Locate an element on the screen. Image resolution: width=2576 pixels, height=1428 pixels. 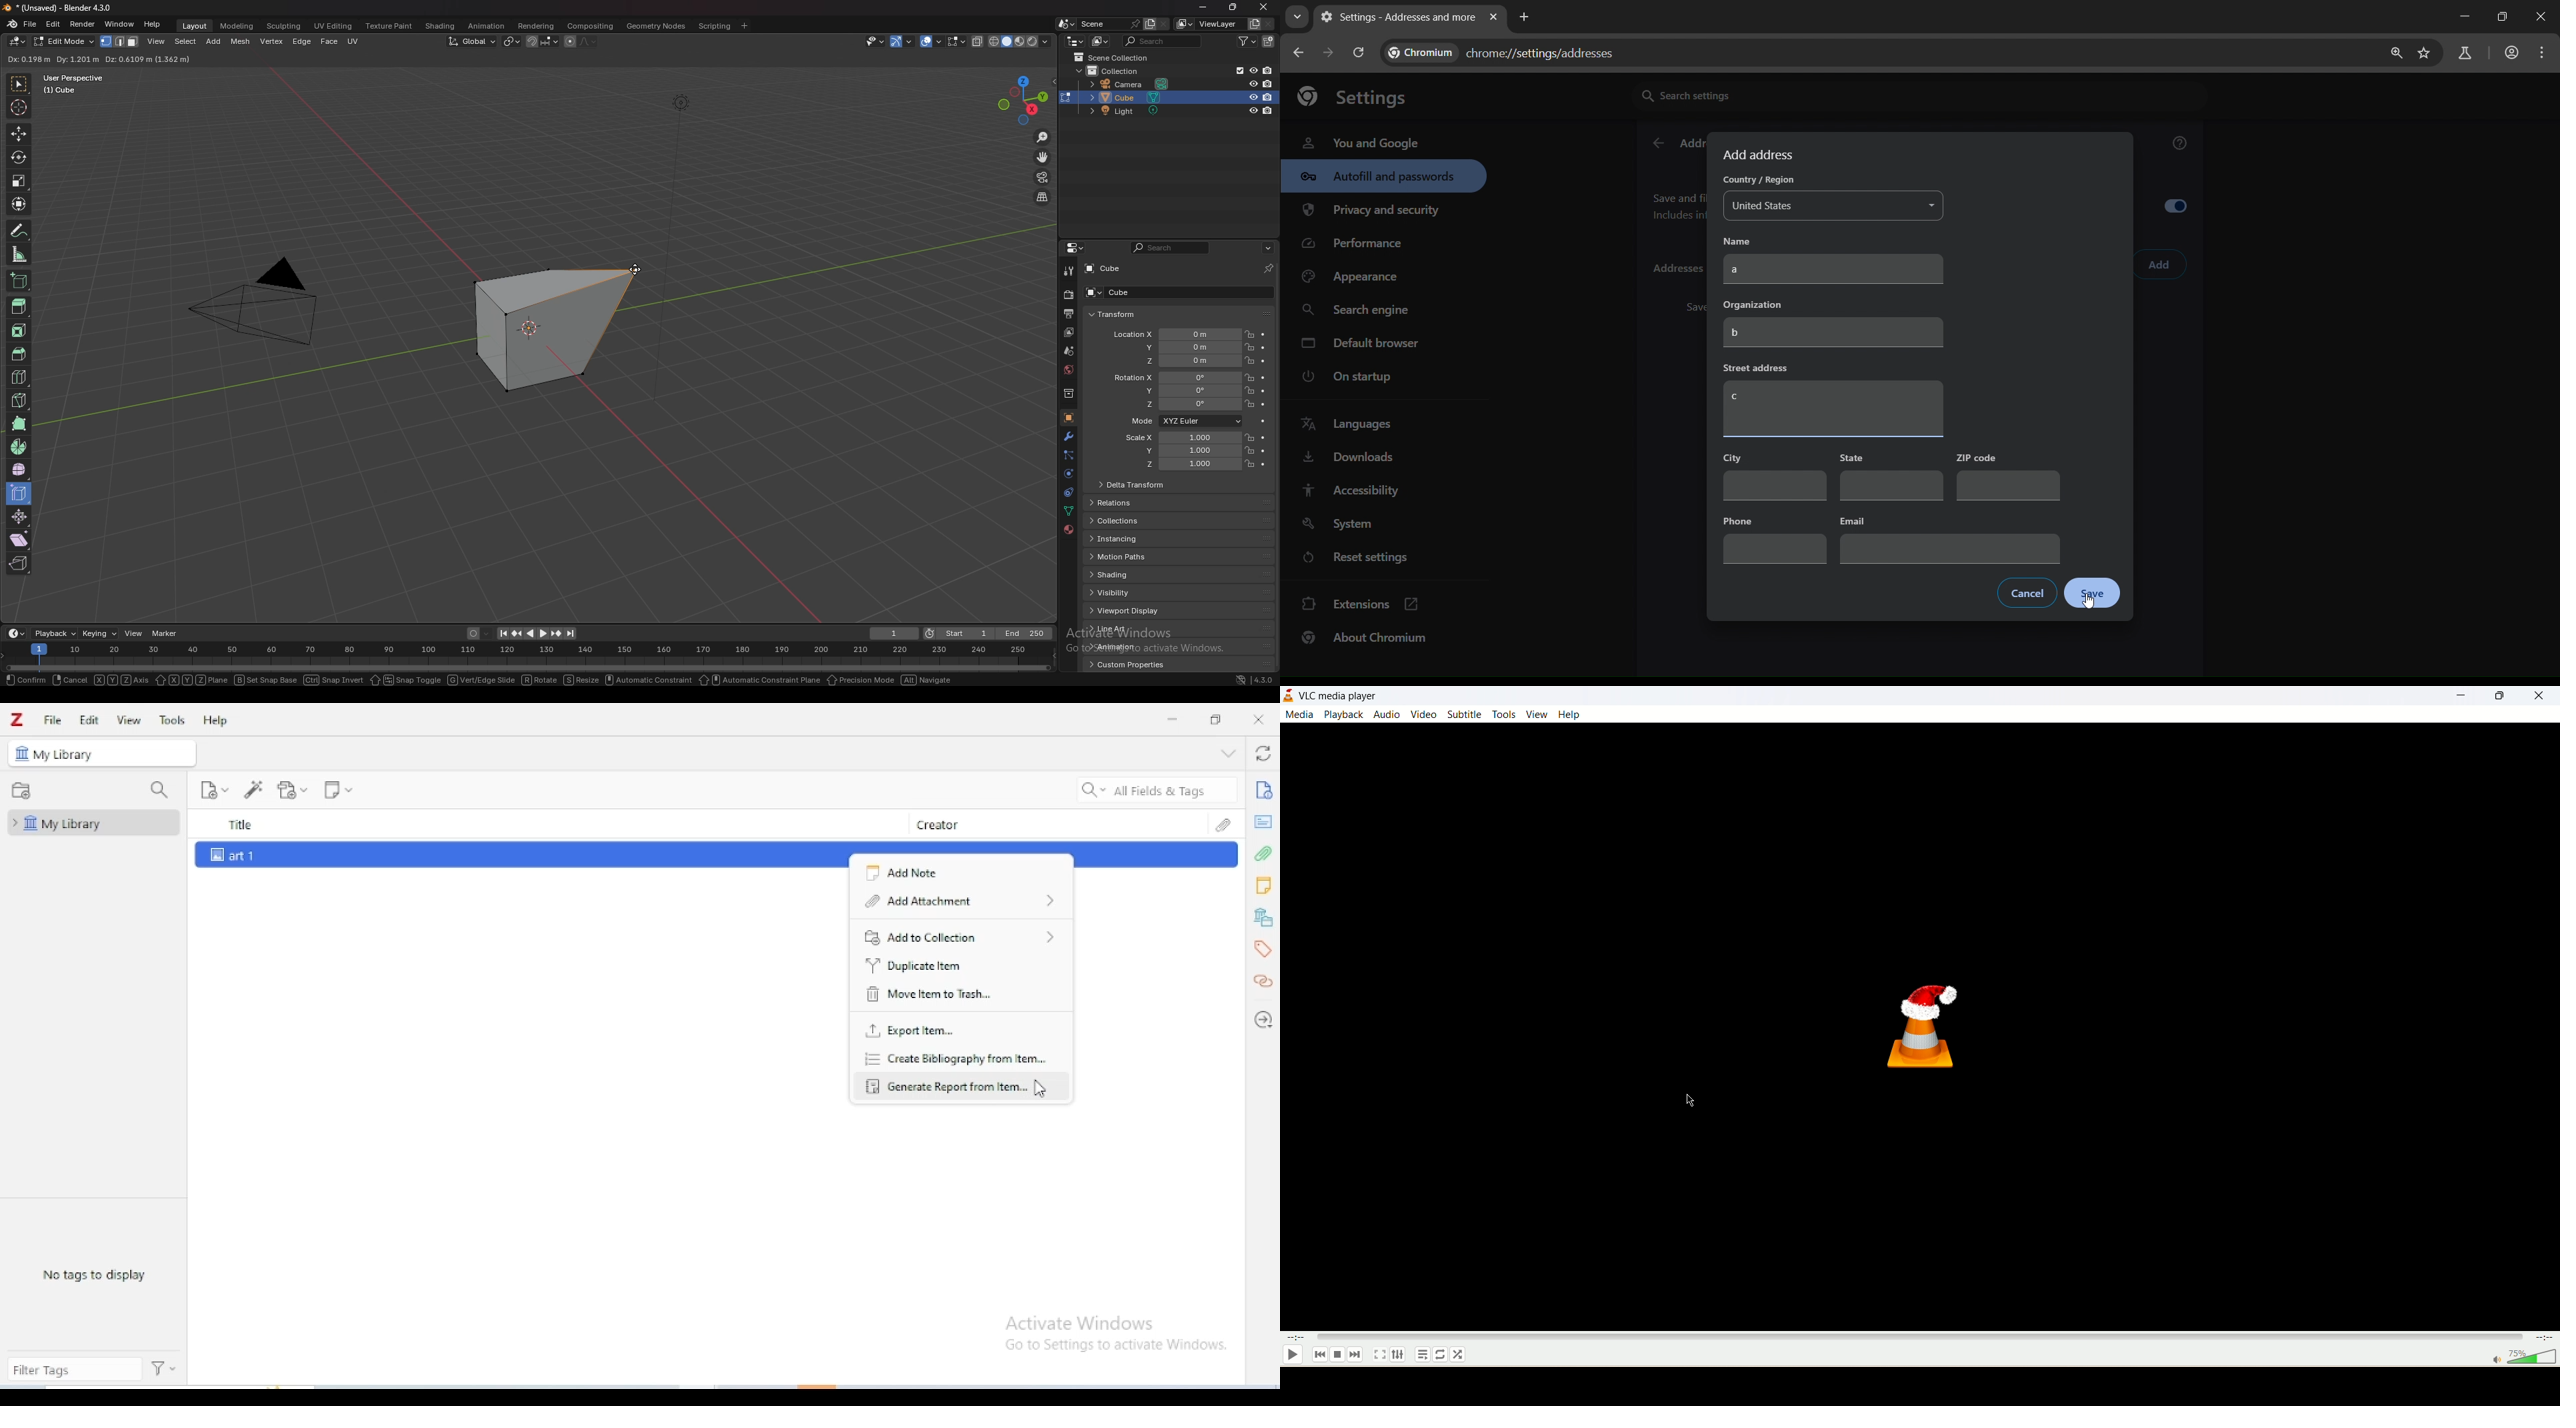
title is located at coordinates (553, 823).